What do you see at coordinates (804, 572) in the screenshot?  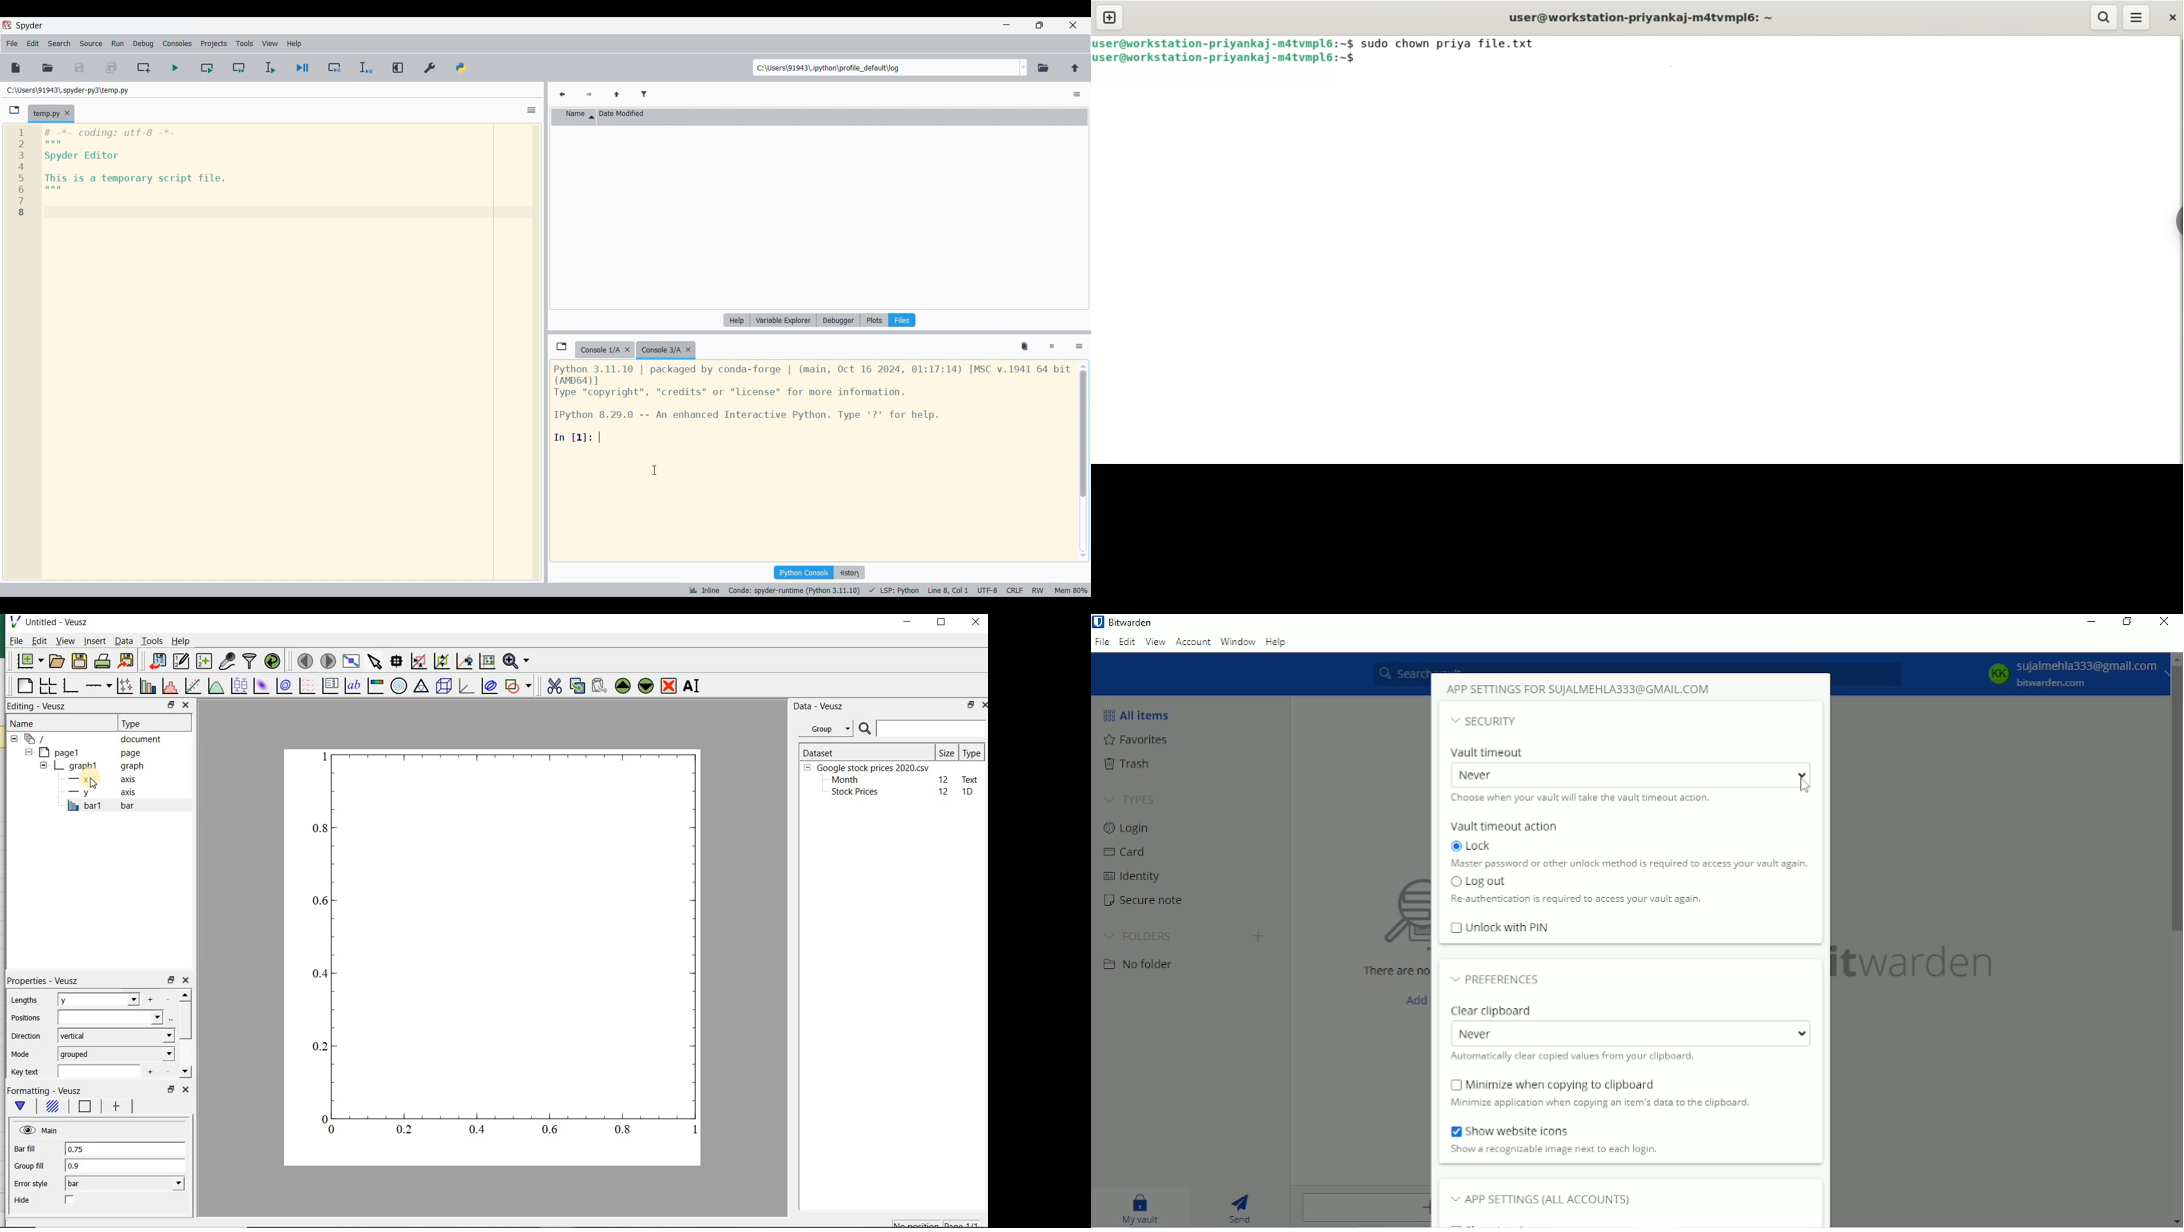 I see `IPython console` at bounding box center [804, 572].